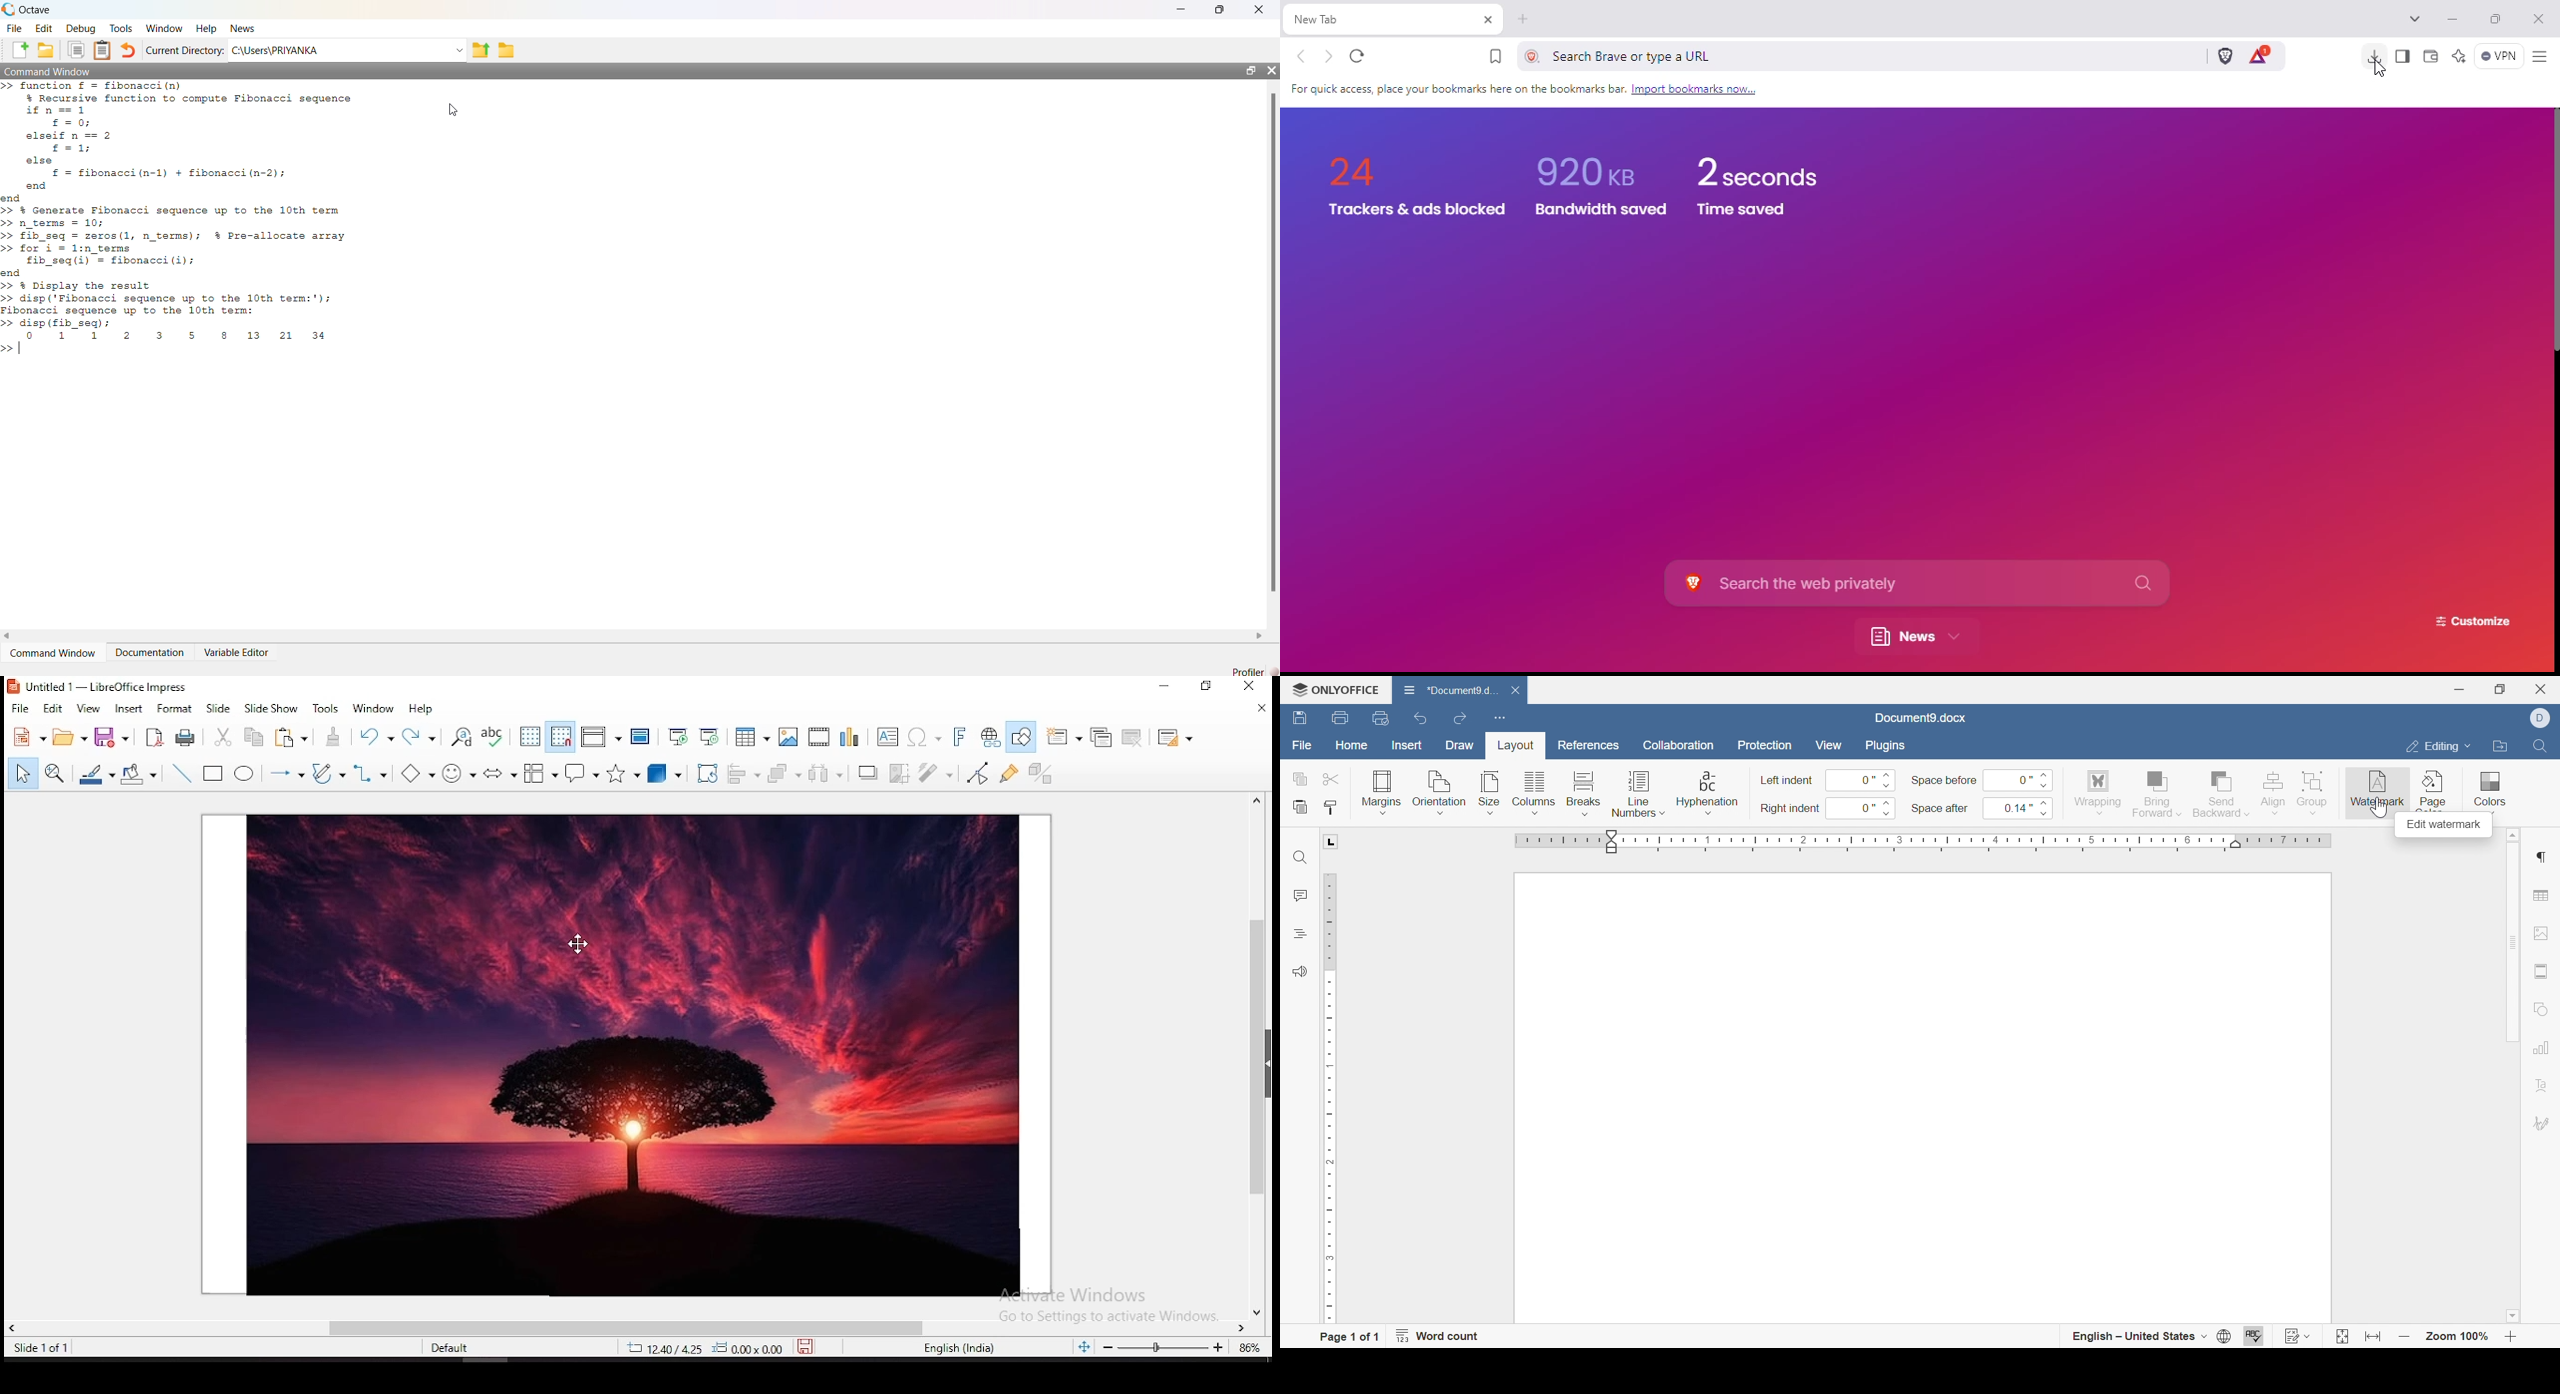 This screenshot has width=2576, height=1400. I want to click on snap to grid, so click(559, 738).